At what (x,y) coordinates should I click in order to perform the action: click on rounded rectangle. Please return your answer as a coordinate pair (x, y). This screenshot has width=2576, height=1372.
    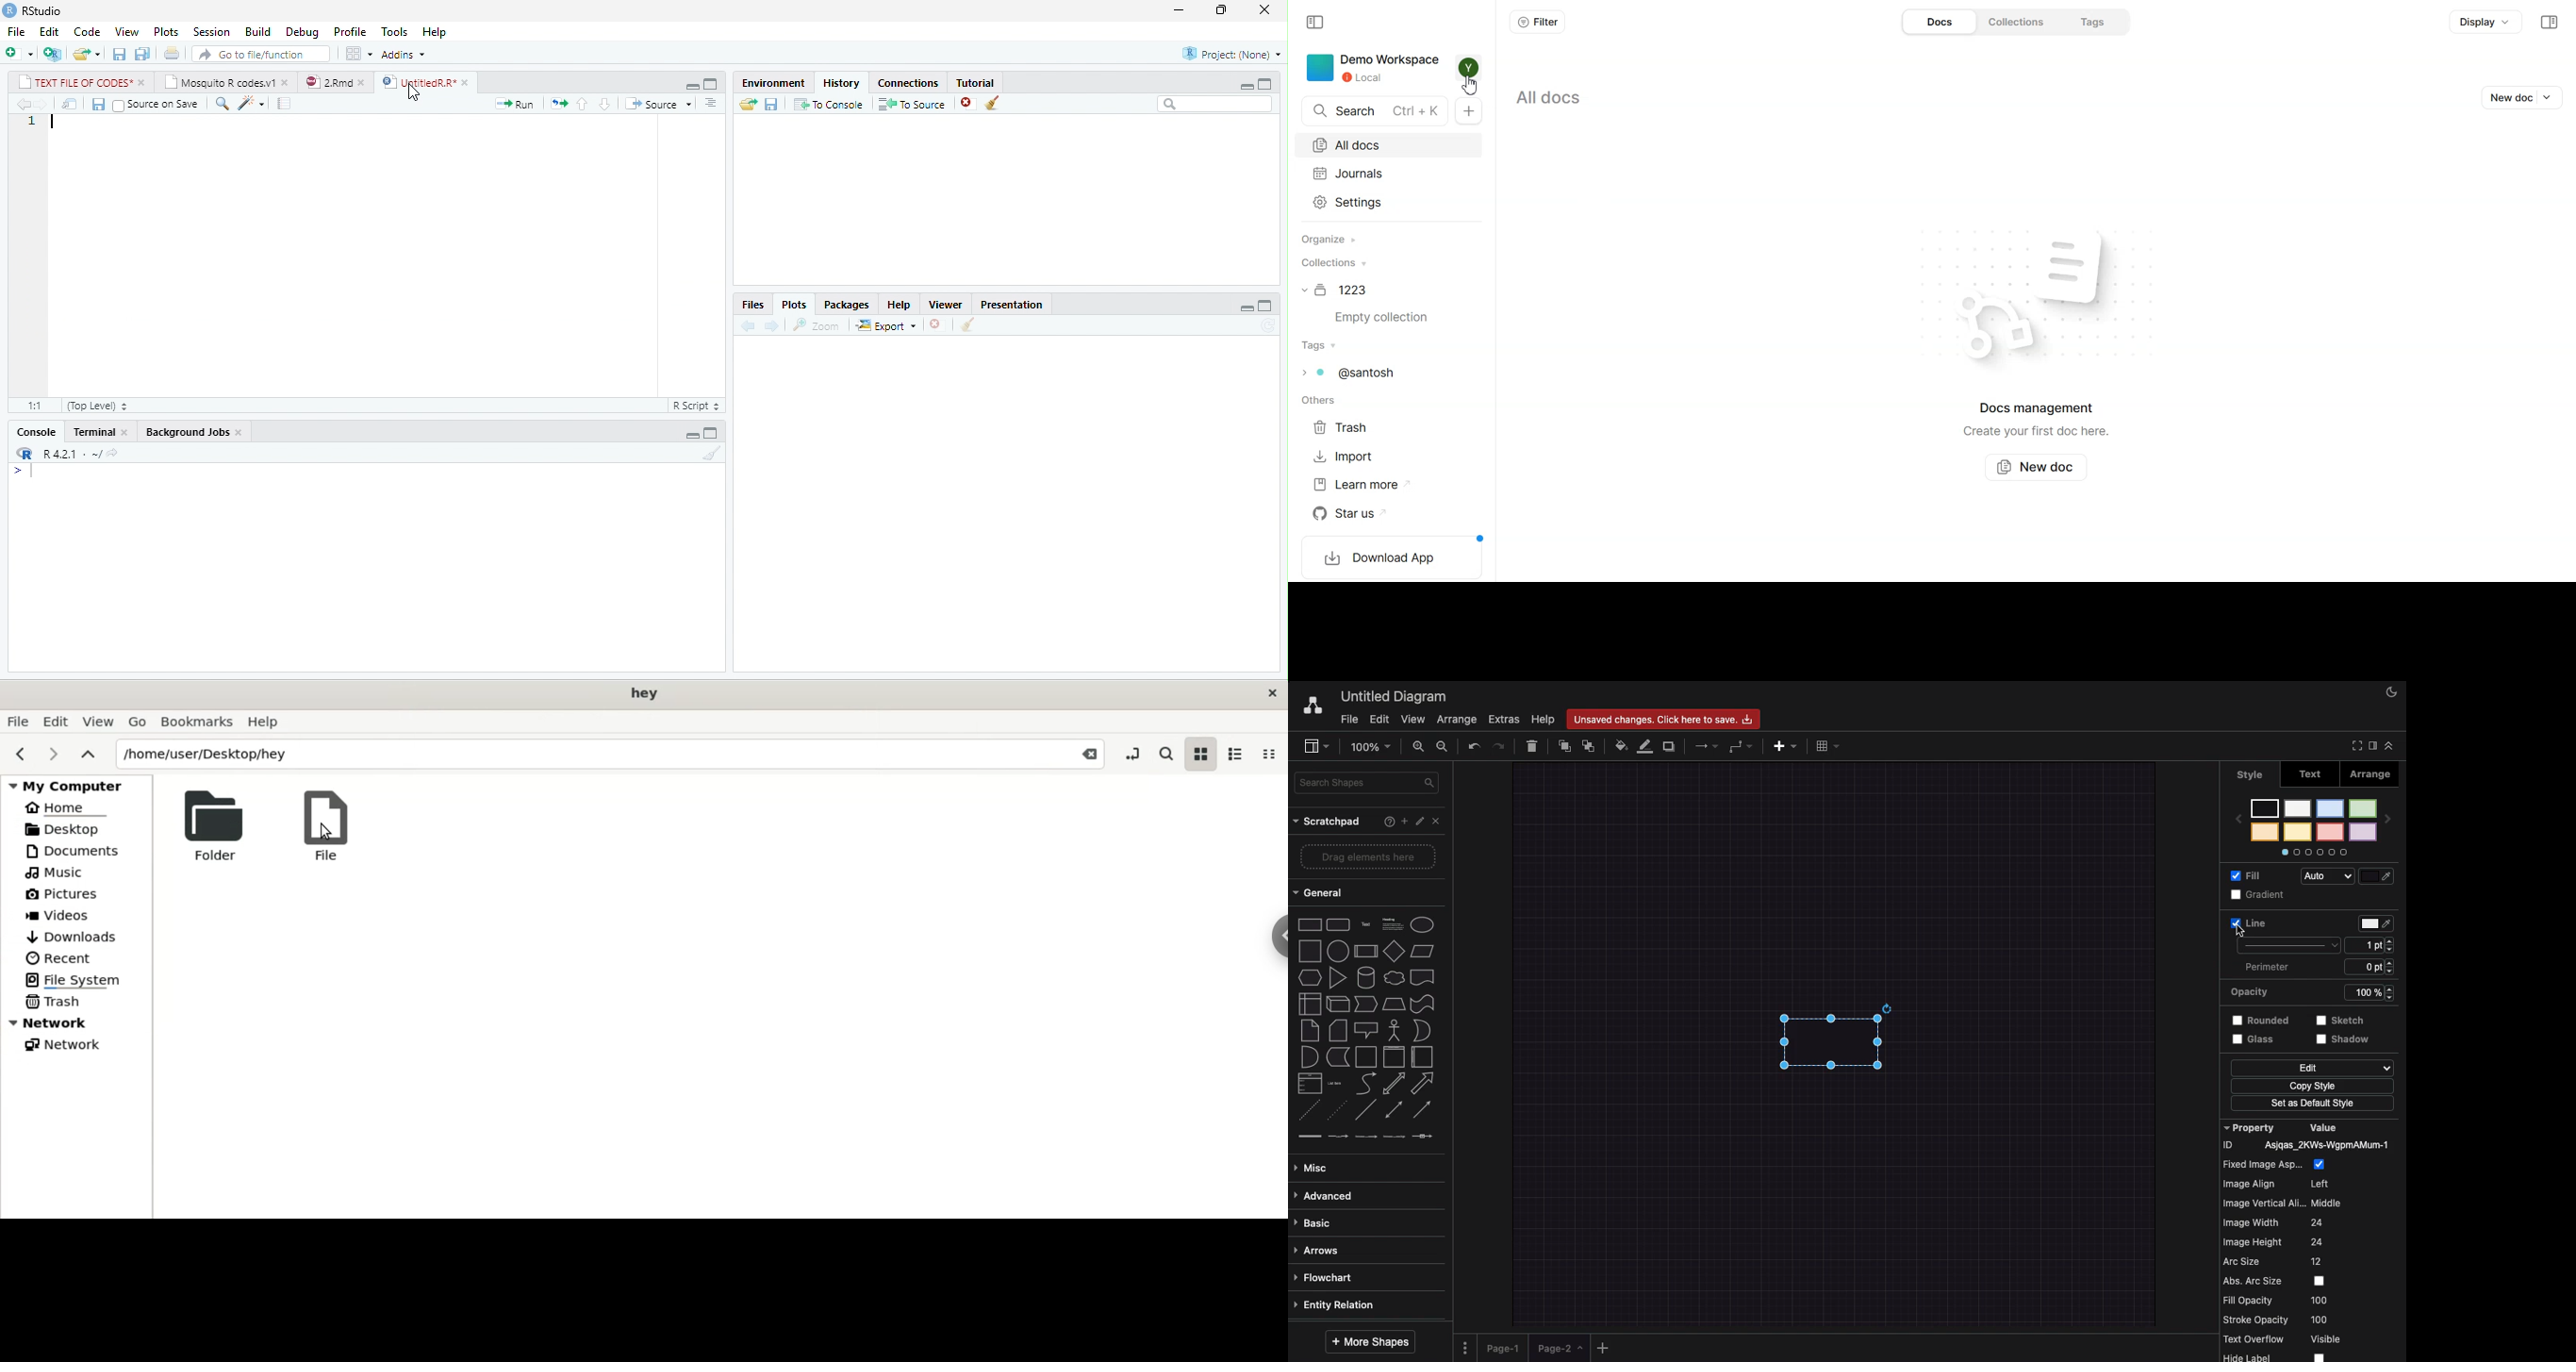
    Looking at the image, I should click on (1337, 923).